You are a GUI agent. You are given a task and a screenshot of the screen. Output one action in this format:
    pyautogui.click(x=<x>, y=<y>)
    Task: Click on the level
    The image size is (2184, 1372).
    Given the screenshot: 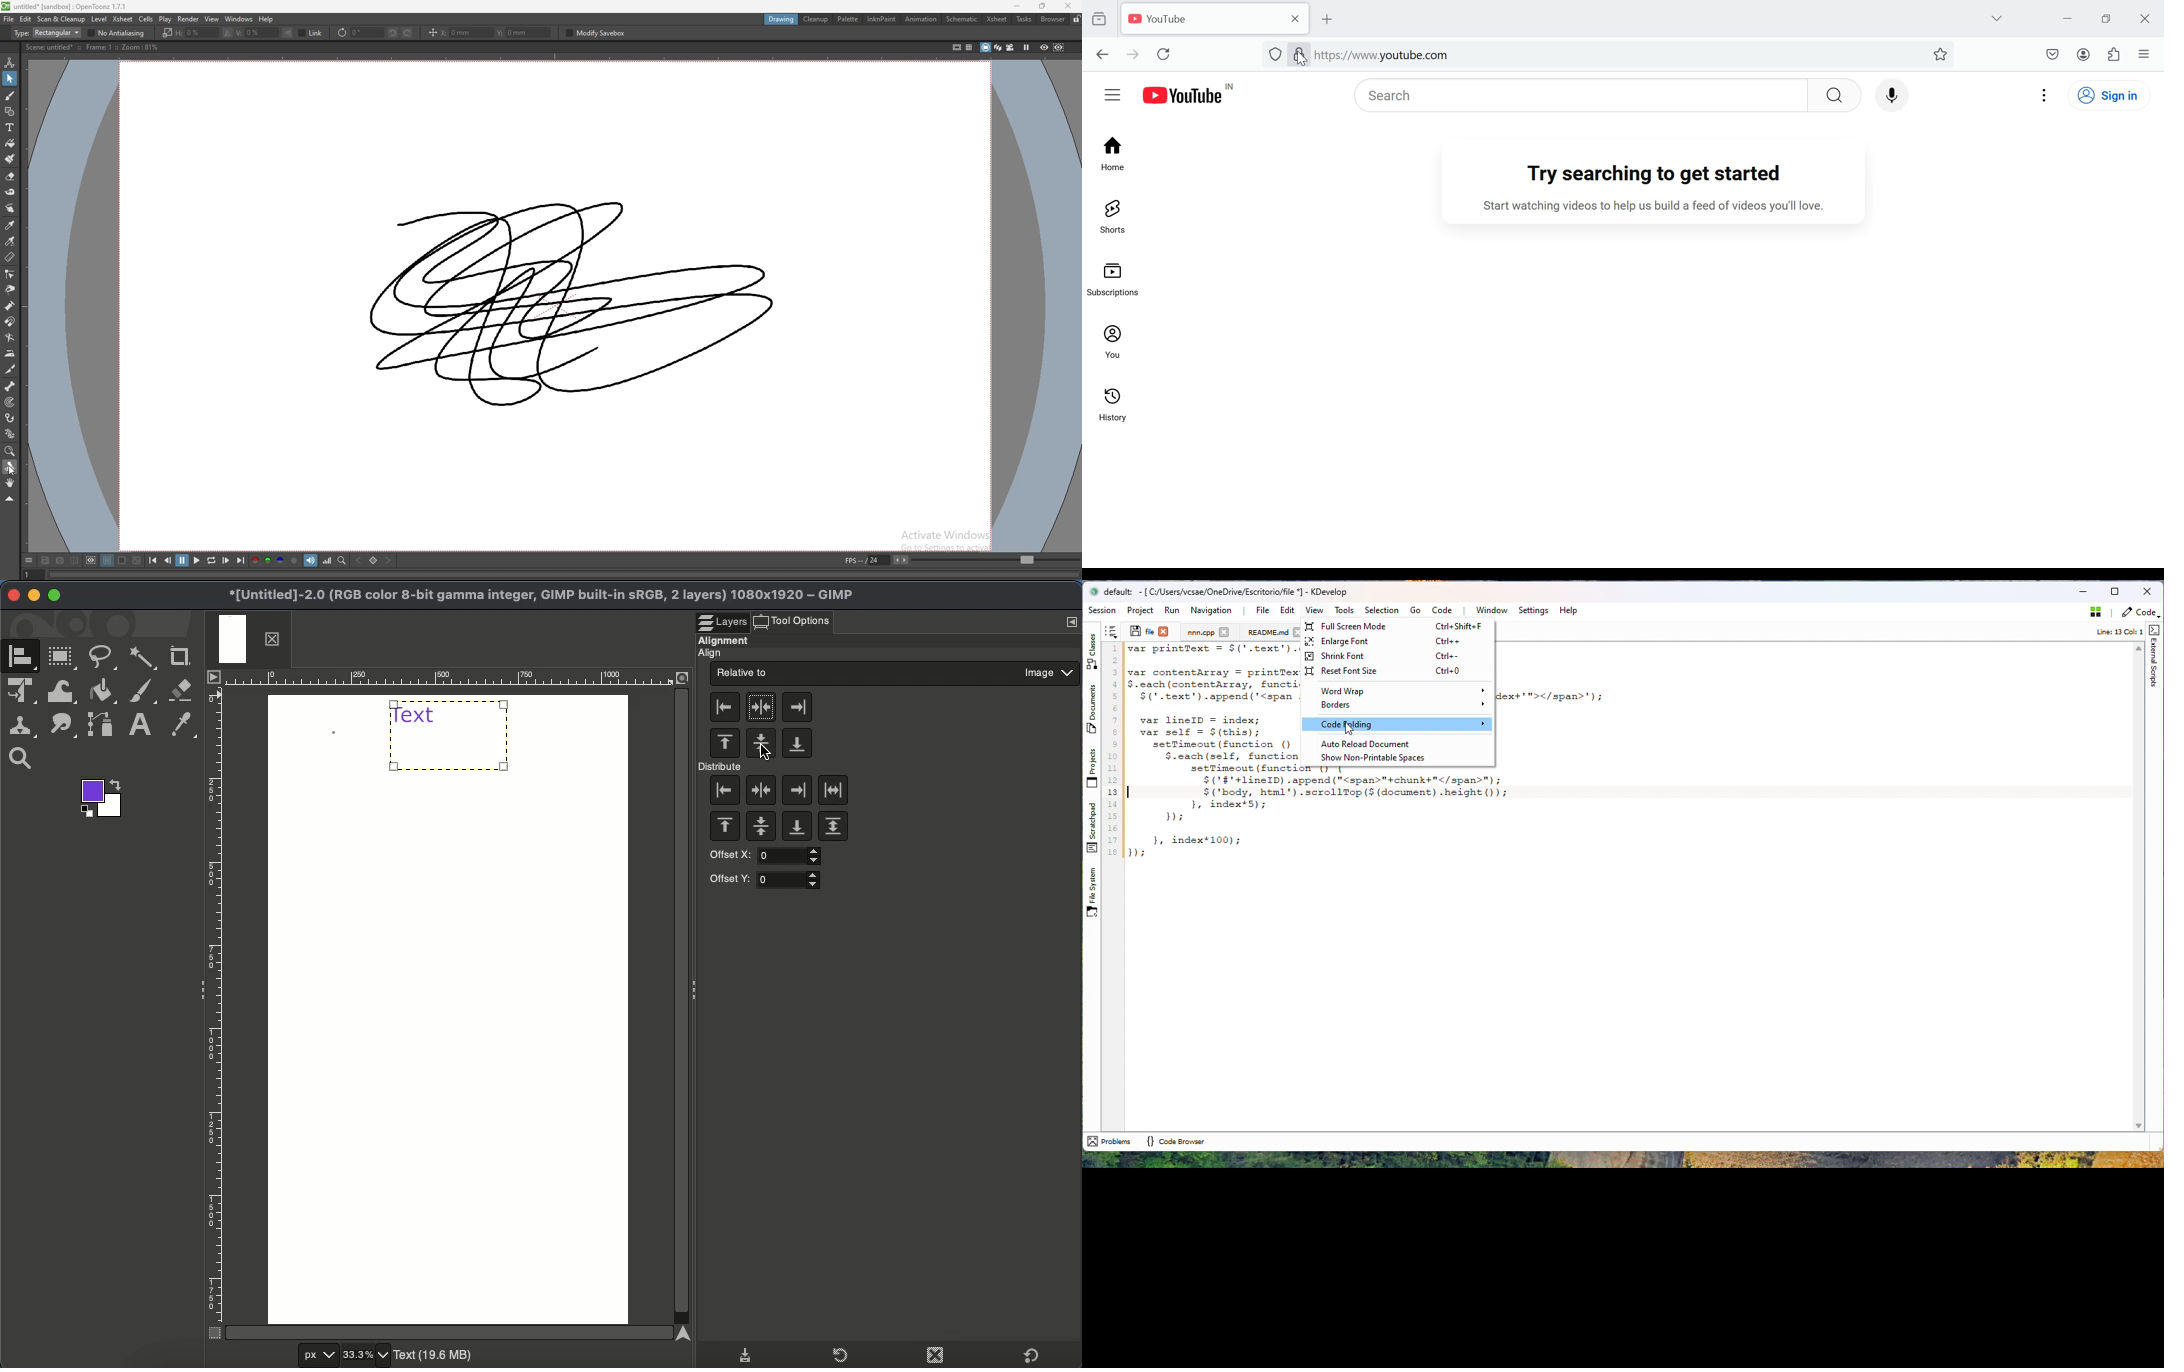 What is the action you would take?
    pyautogui.click(x=100, y=19)
    